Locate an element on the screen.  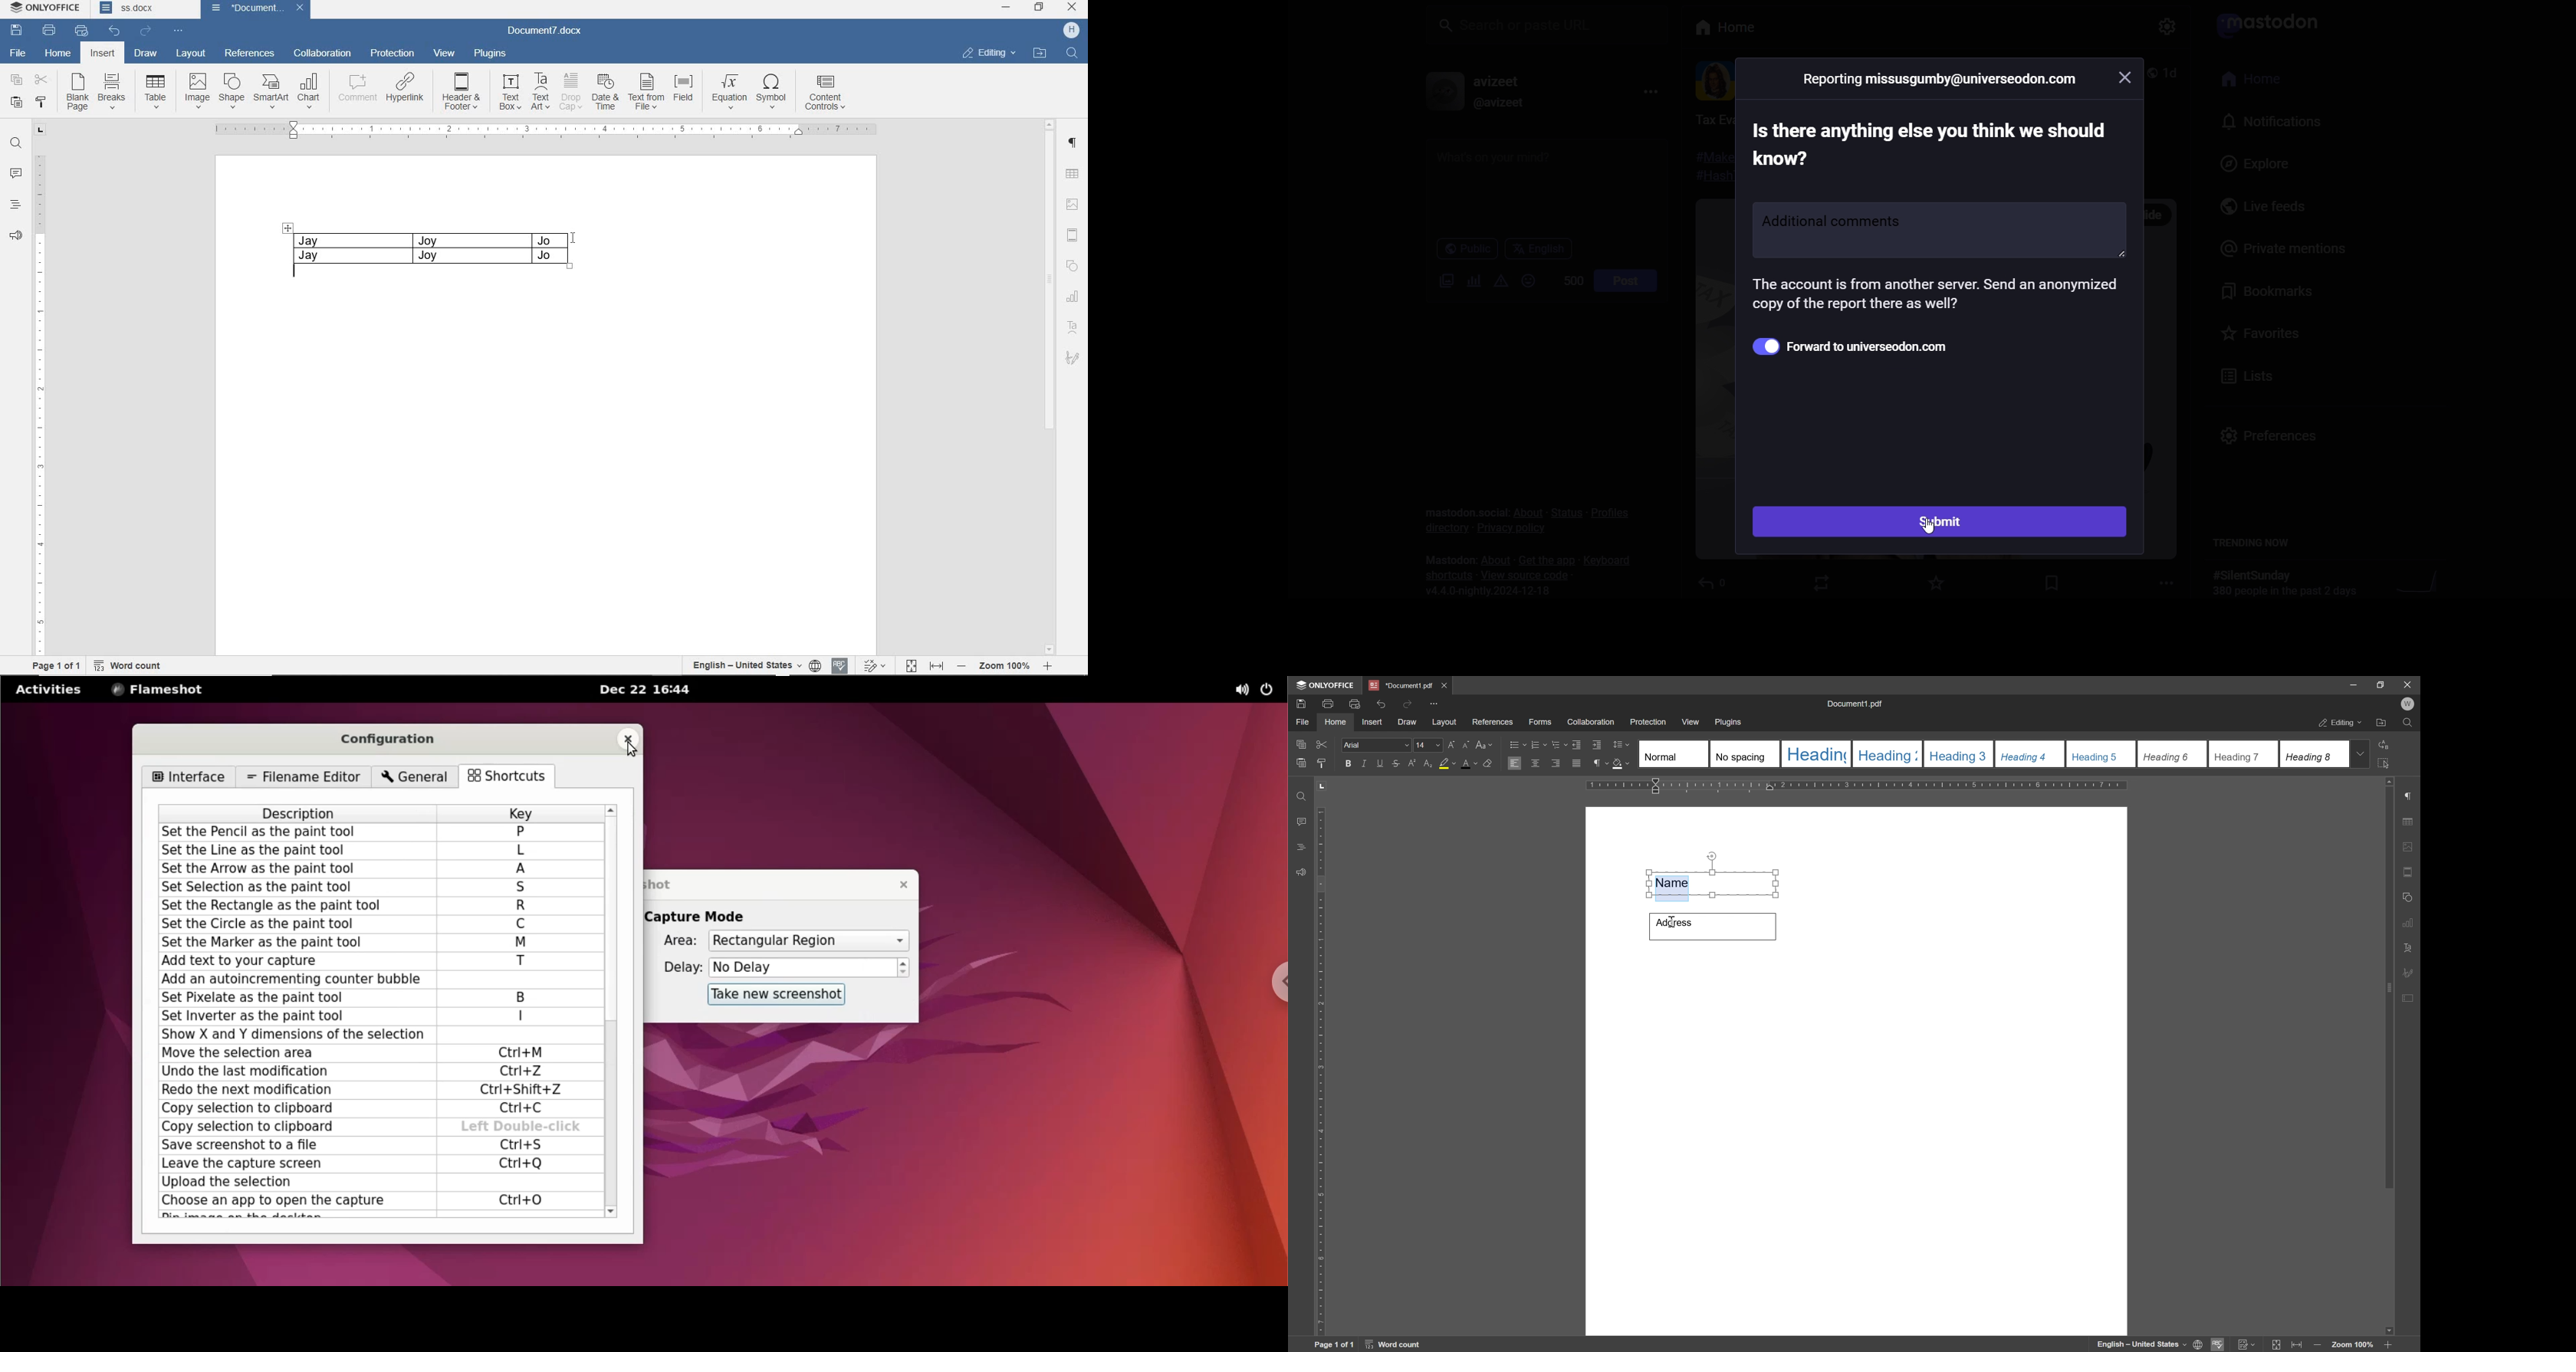
SHAPE is located at coordinates (229, 91).